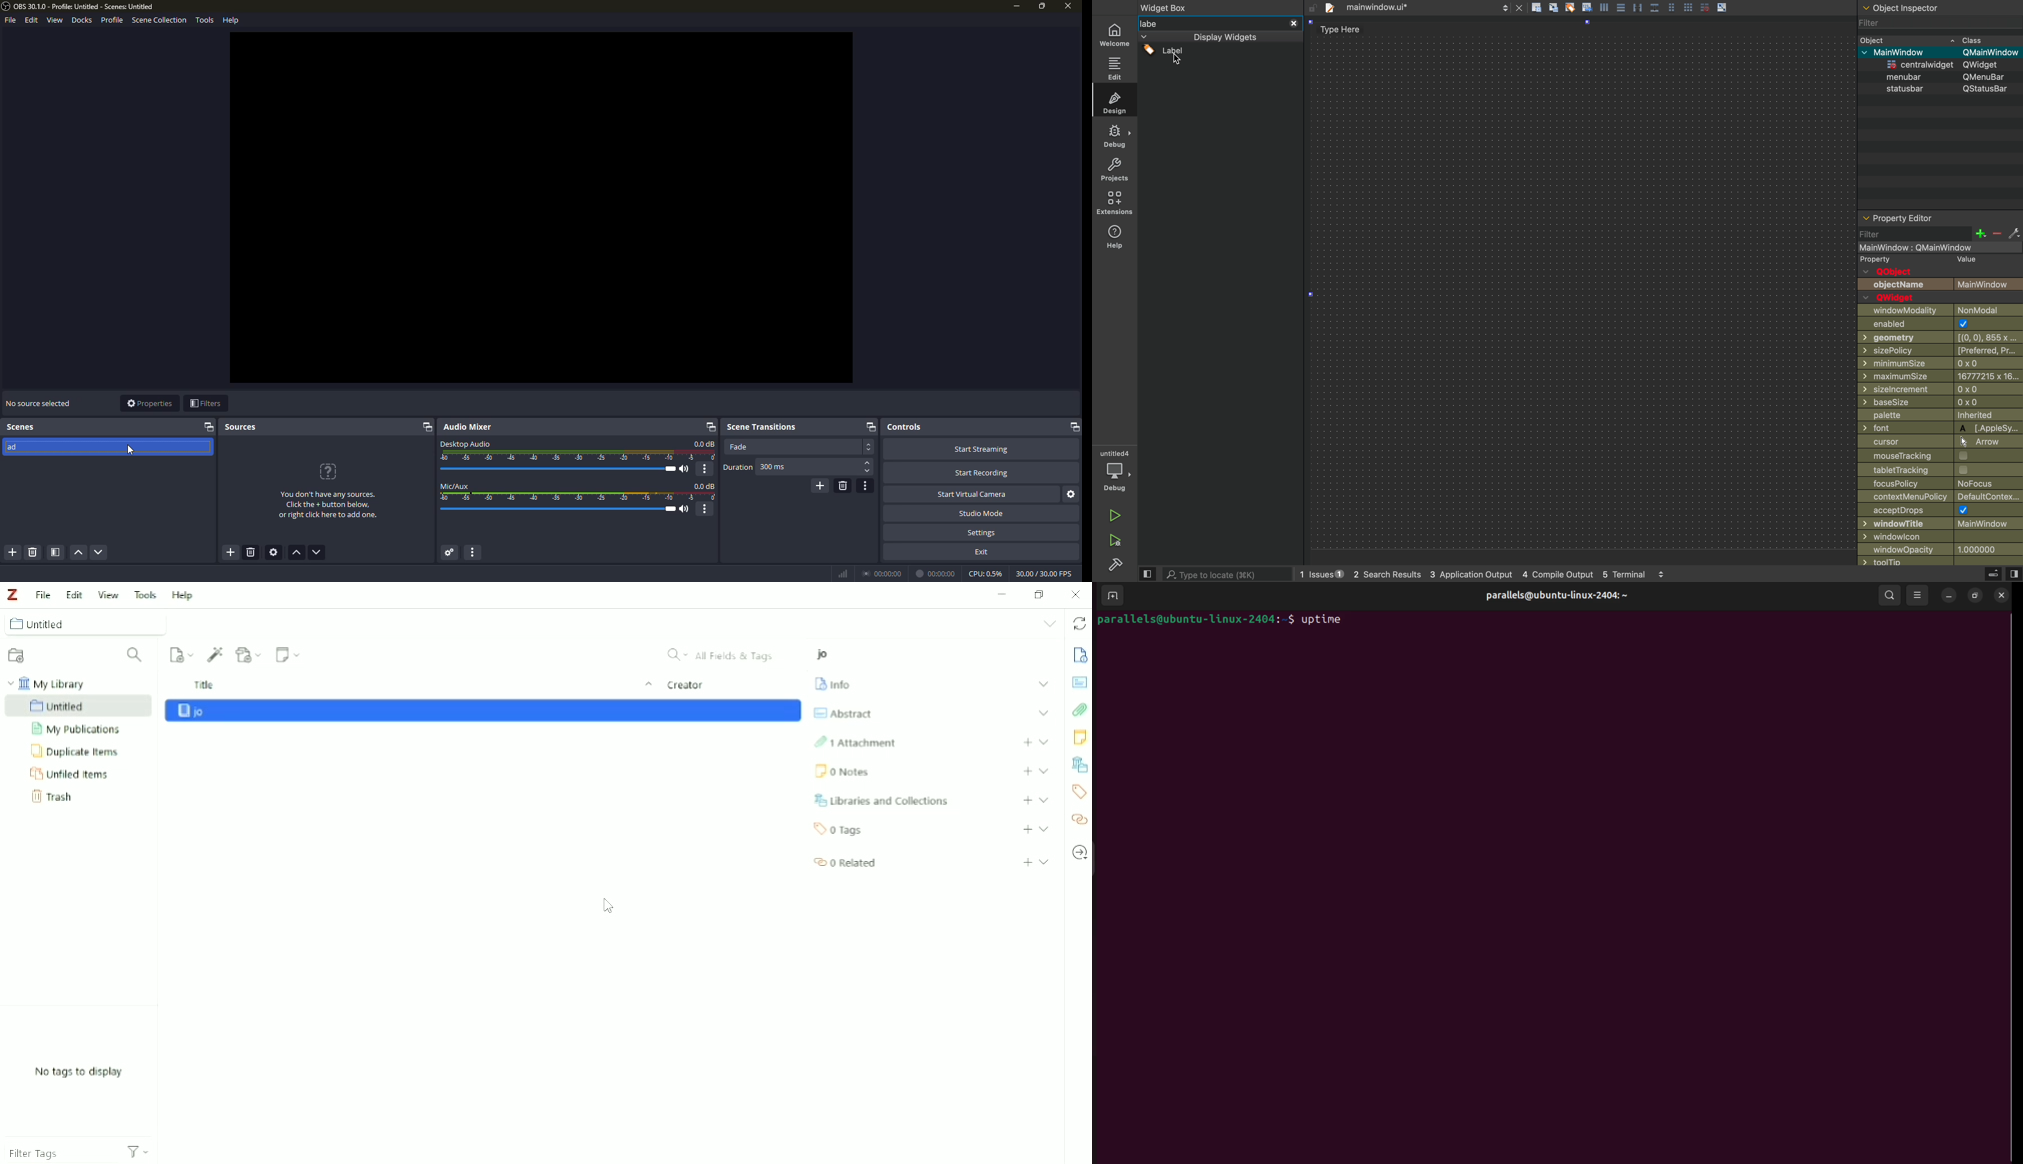  What do you see at coordinates (1210, 52) in the screenshot?
I see `filer widget` at bounding box center [1210, 52].